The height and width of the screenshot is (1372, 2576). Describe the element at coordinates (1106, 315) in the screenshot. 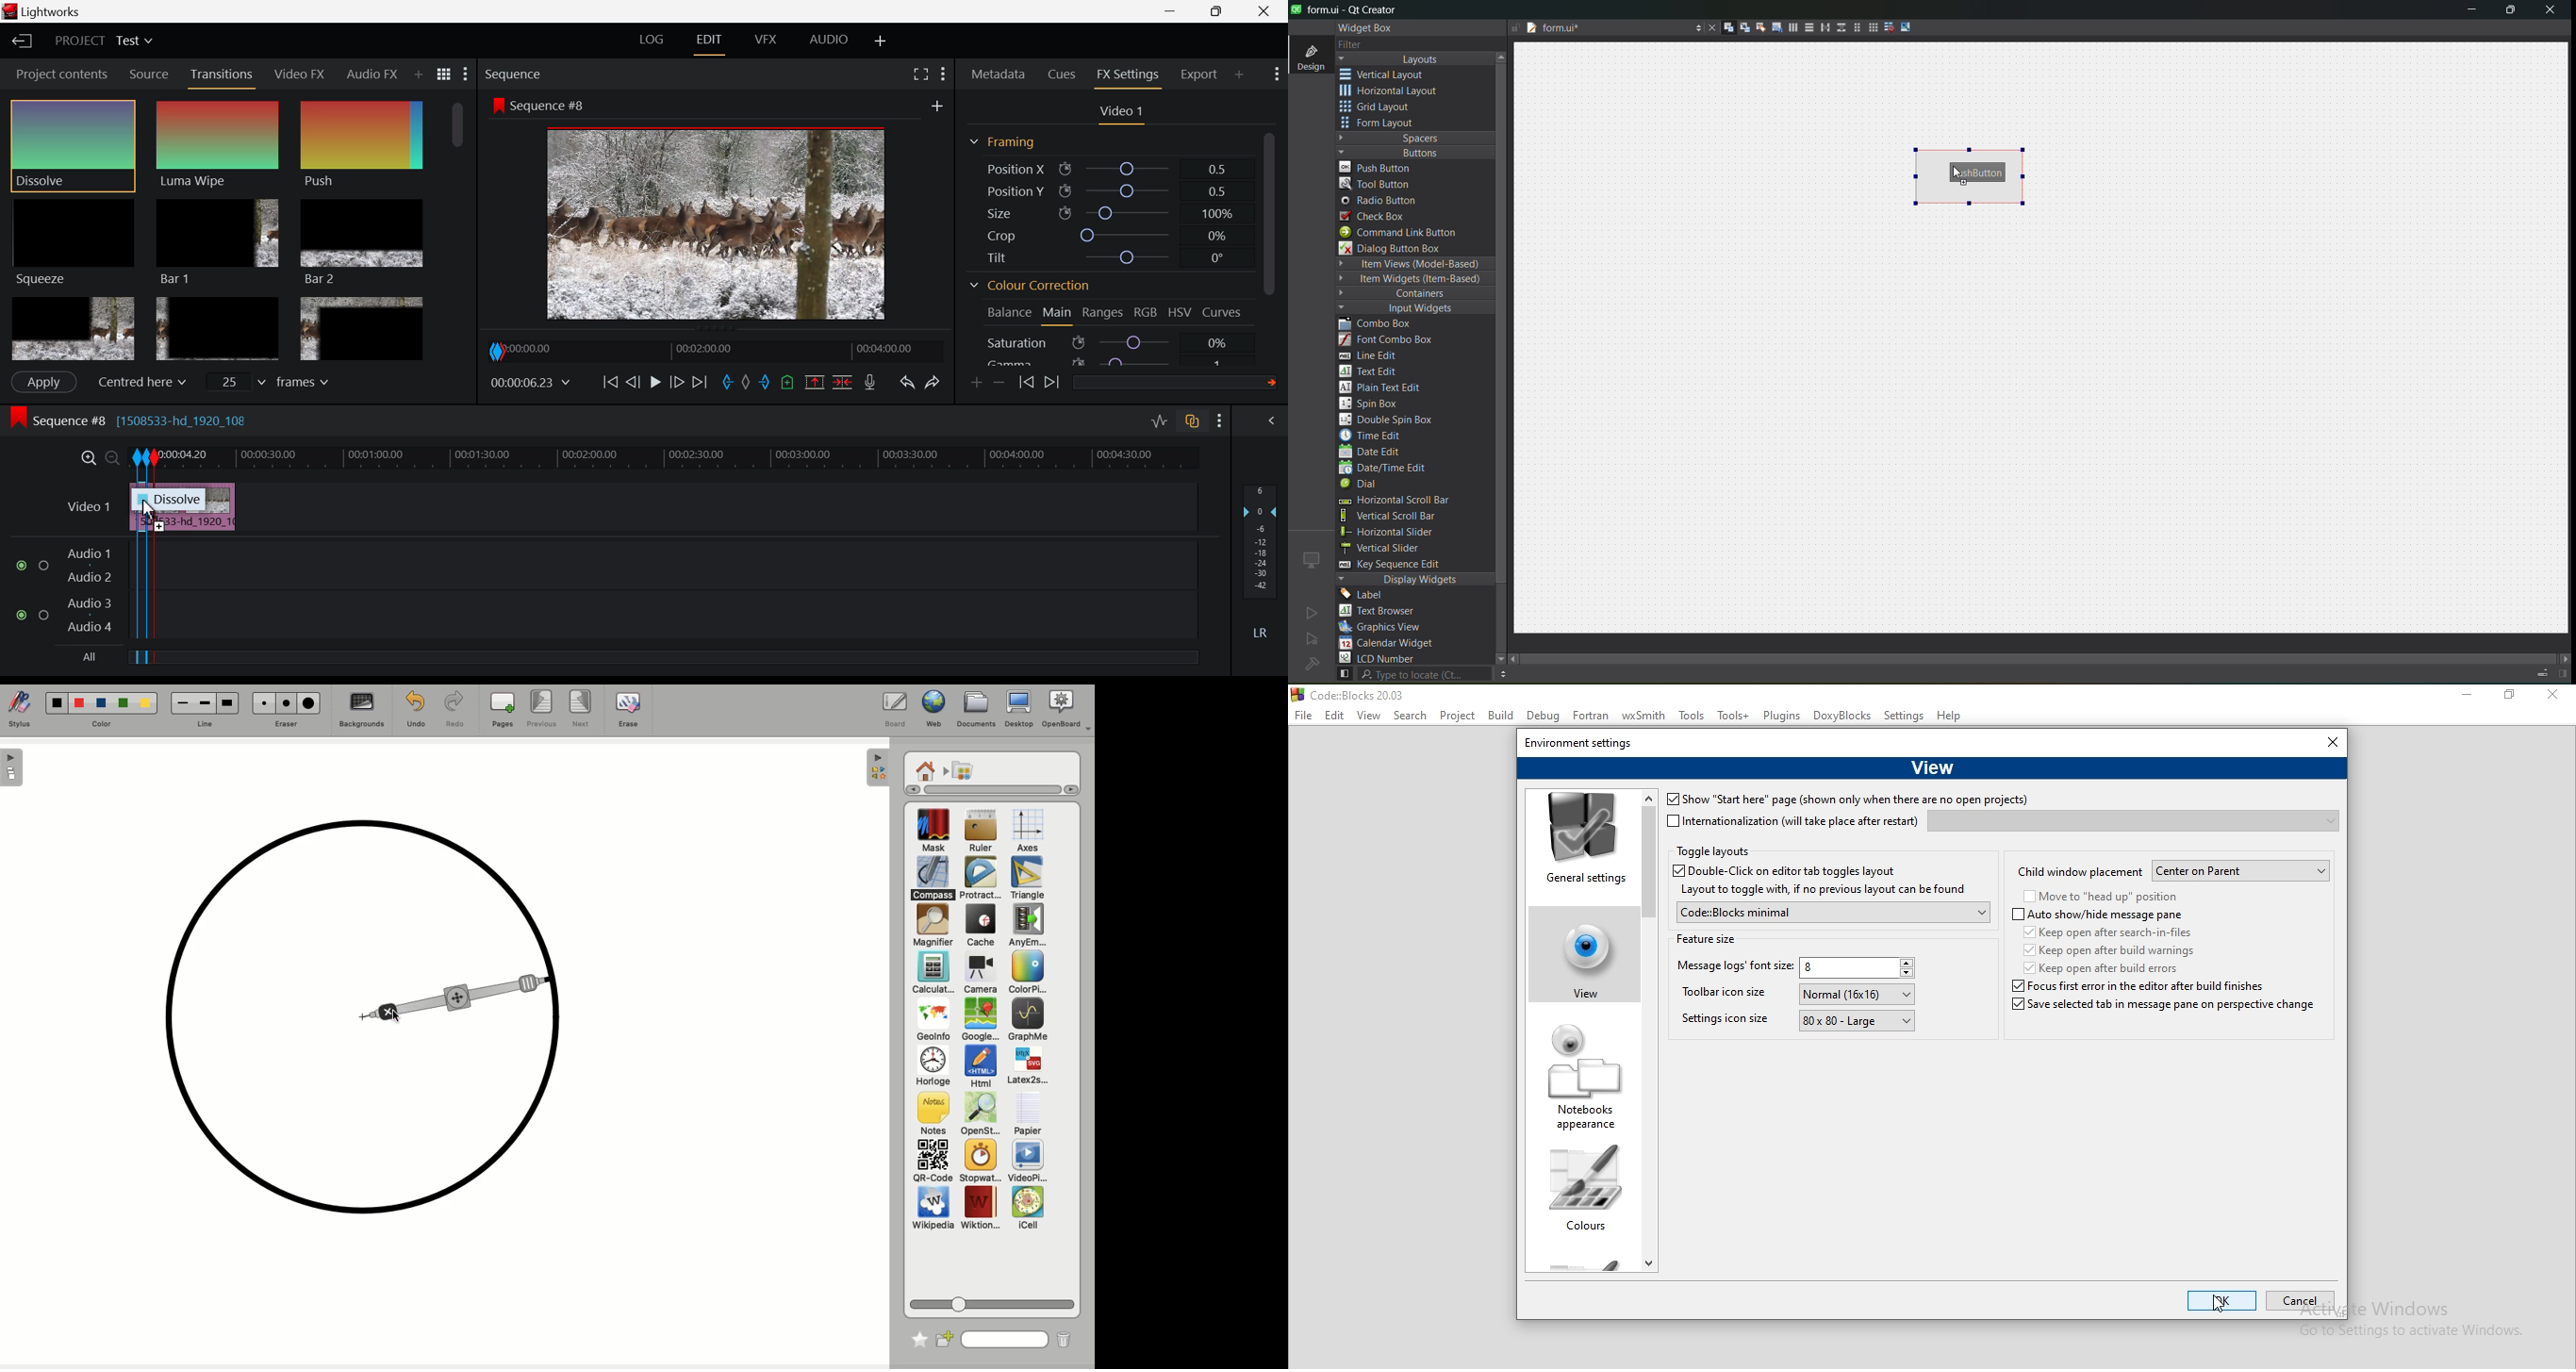

I see `Ranges` at that location.